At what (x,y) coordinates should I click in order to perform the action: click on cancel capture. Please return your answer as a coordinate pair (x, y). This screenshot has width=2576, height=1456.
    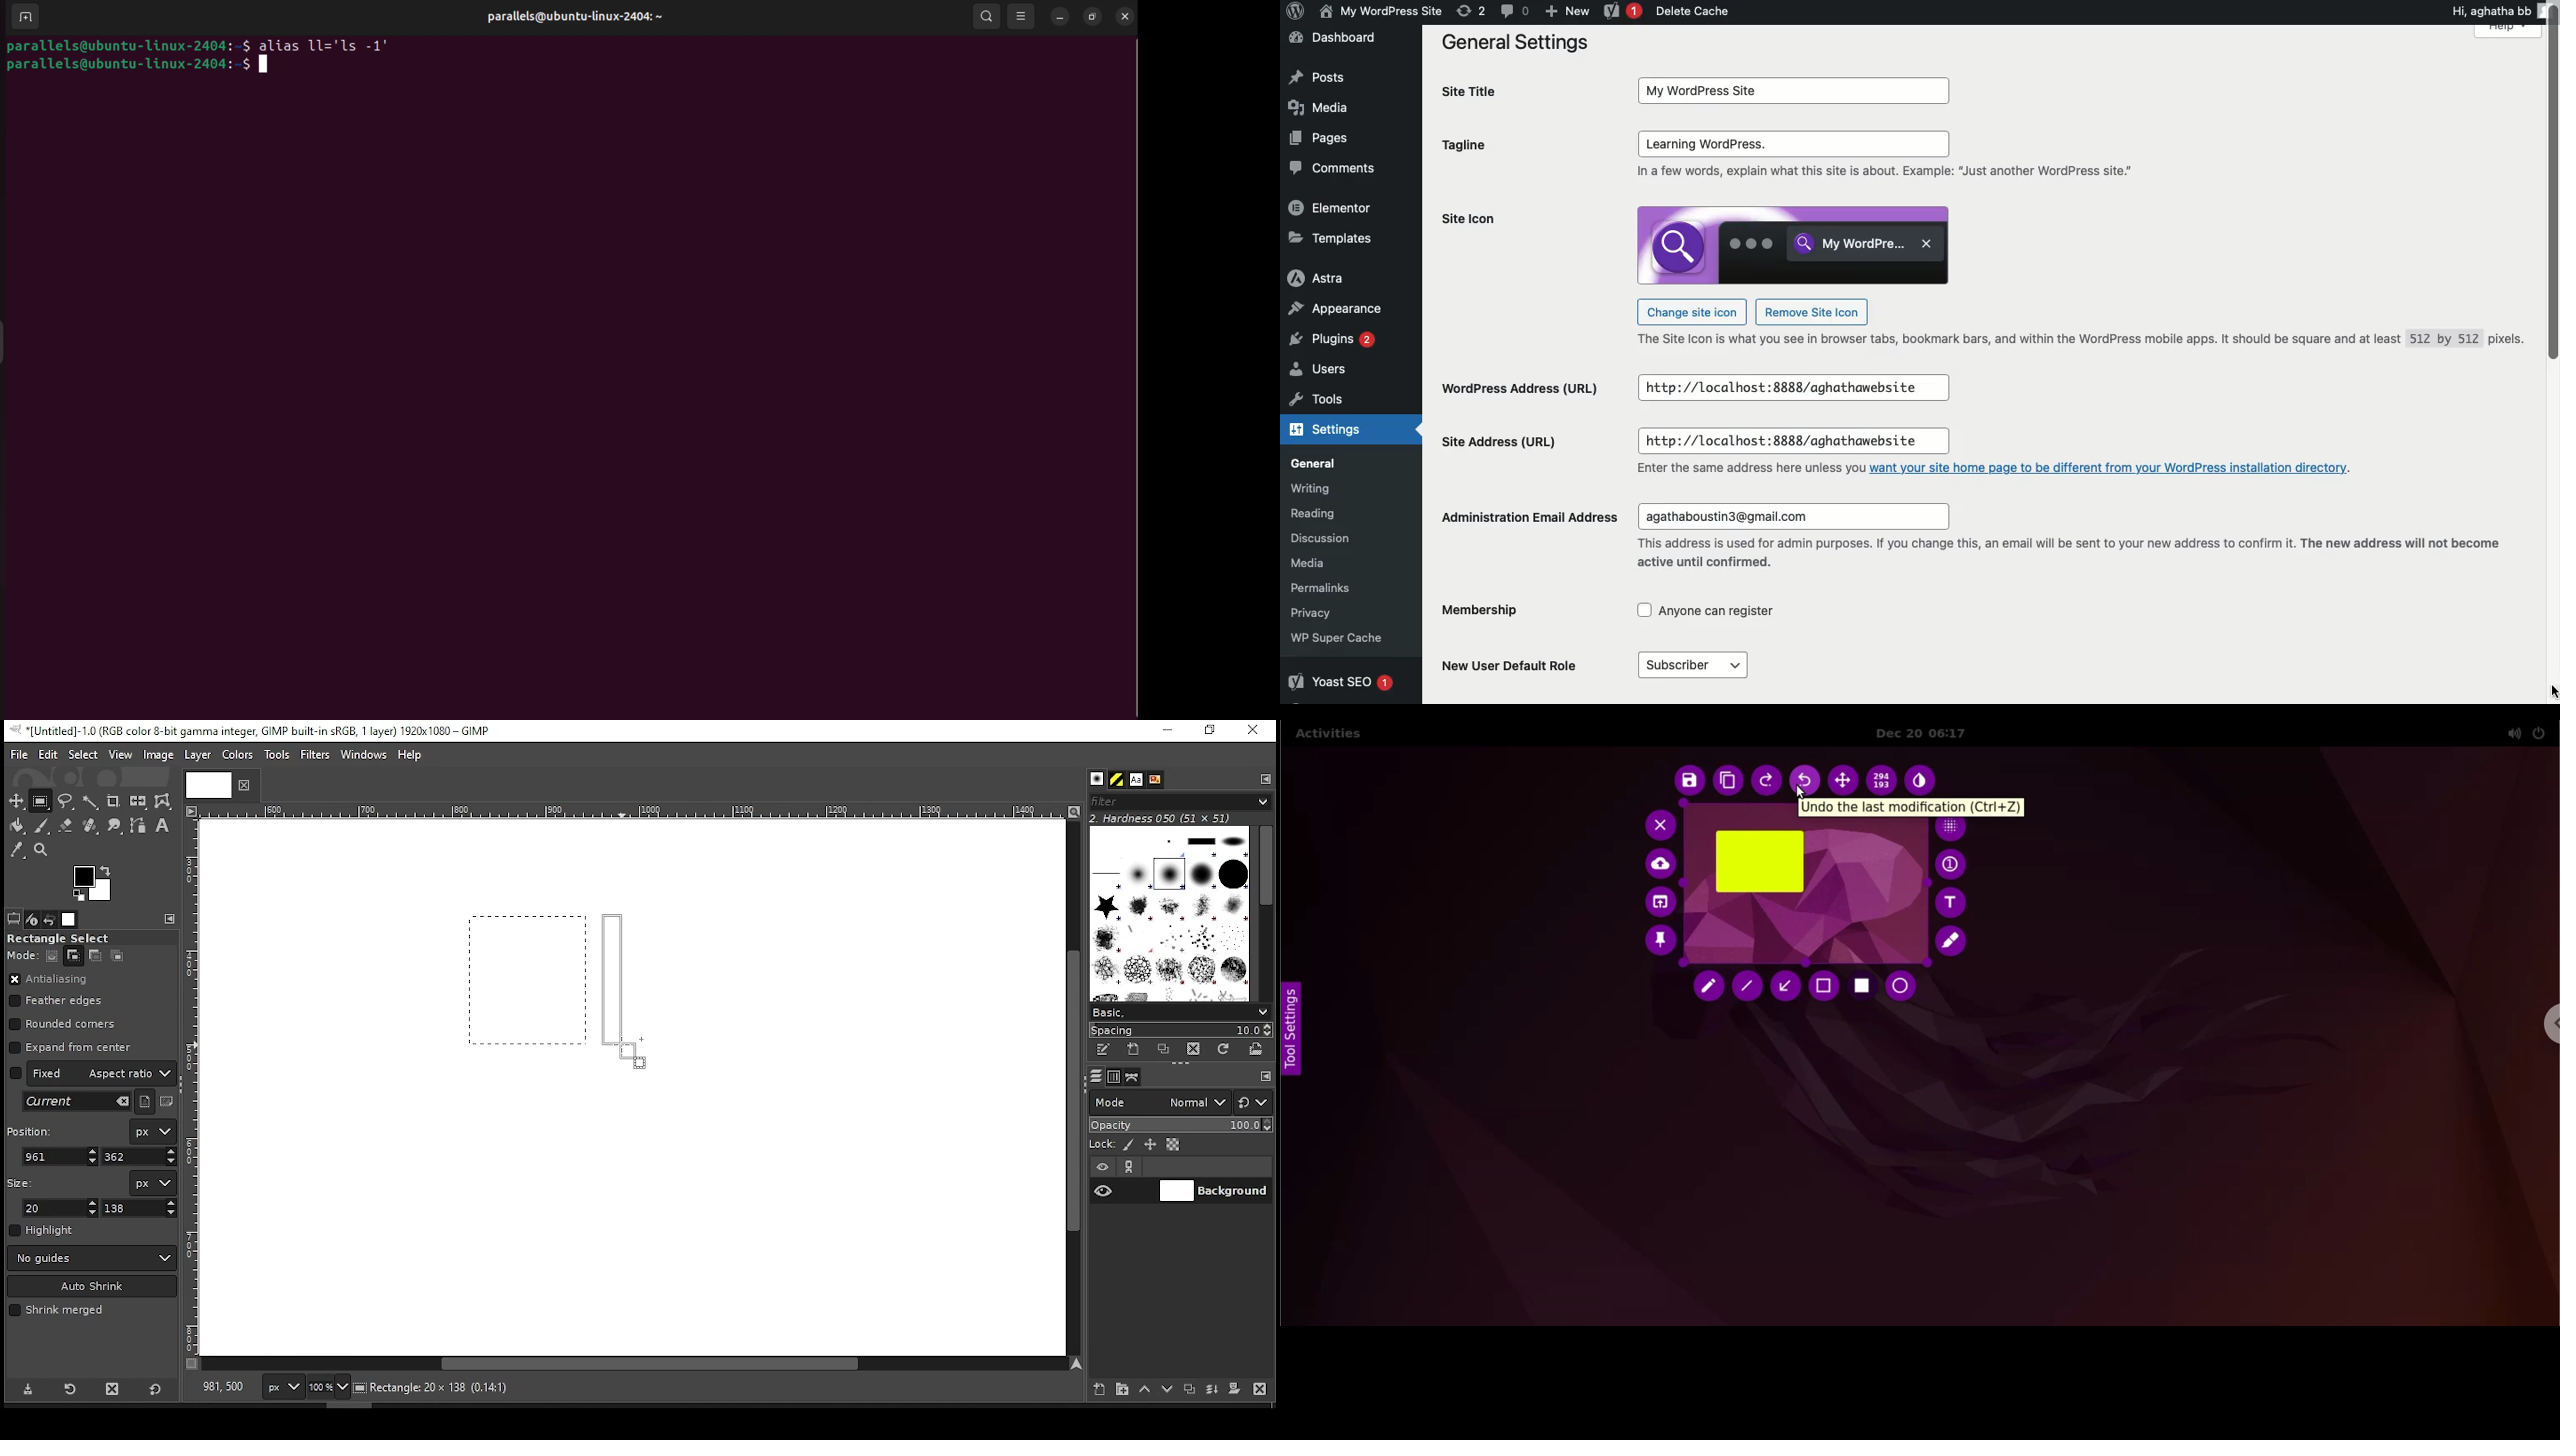
    Looking at the image, I should click on (1657, 825).